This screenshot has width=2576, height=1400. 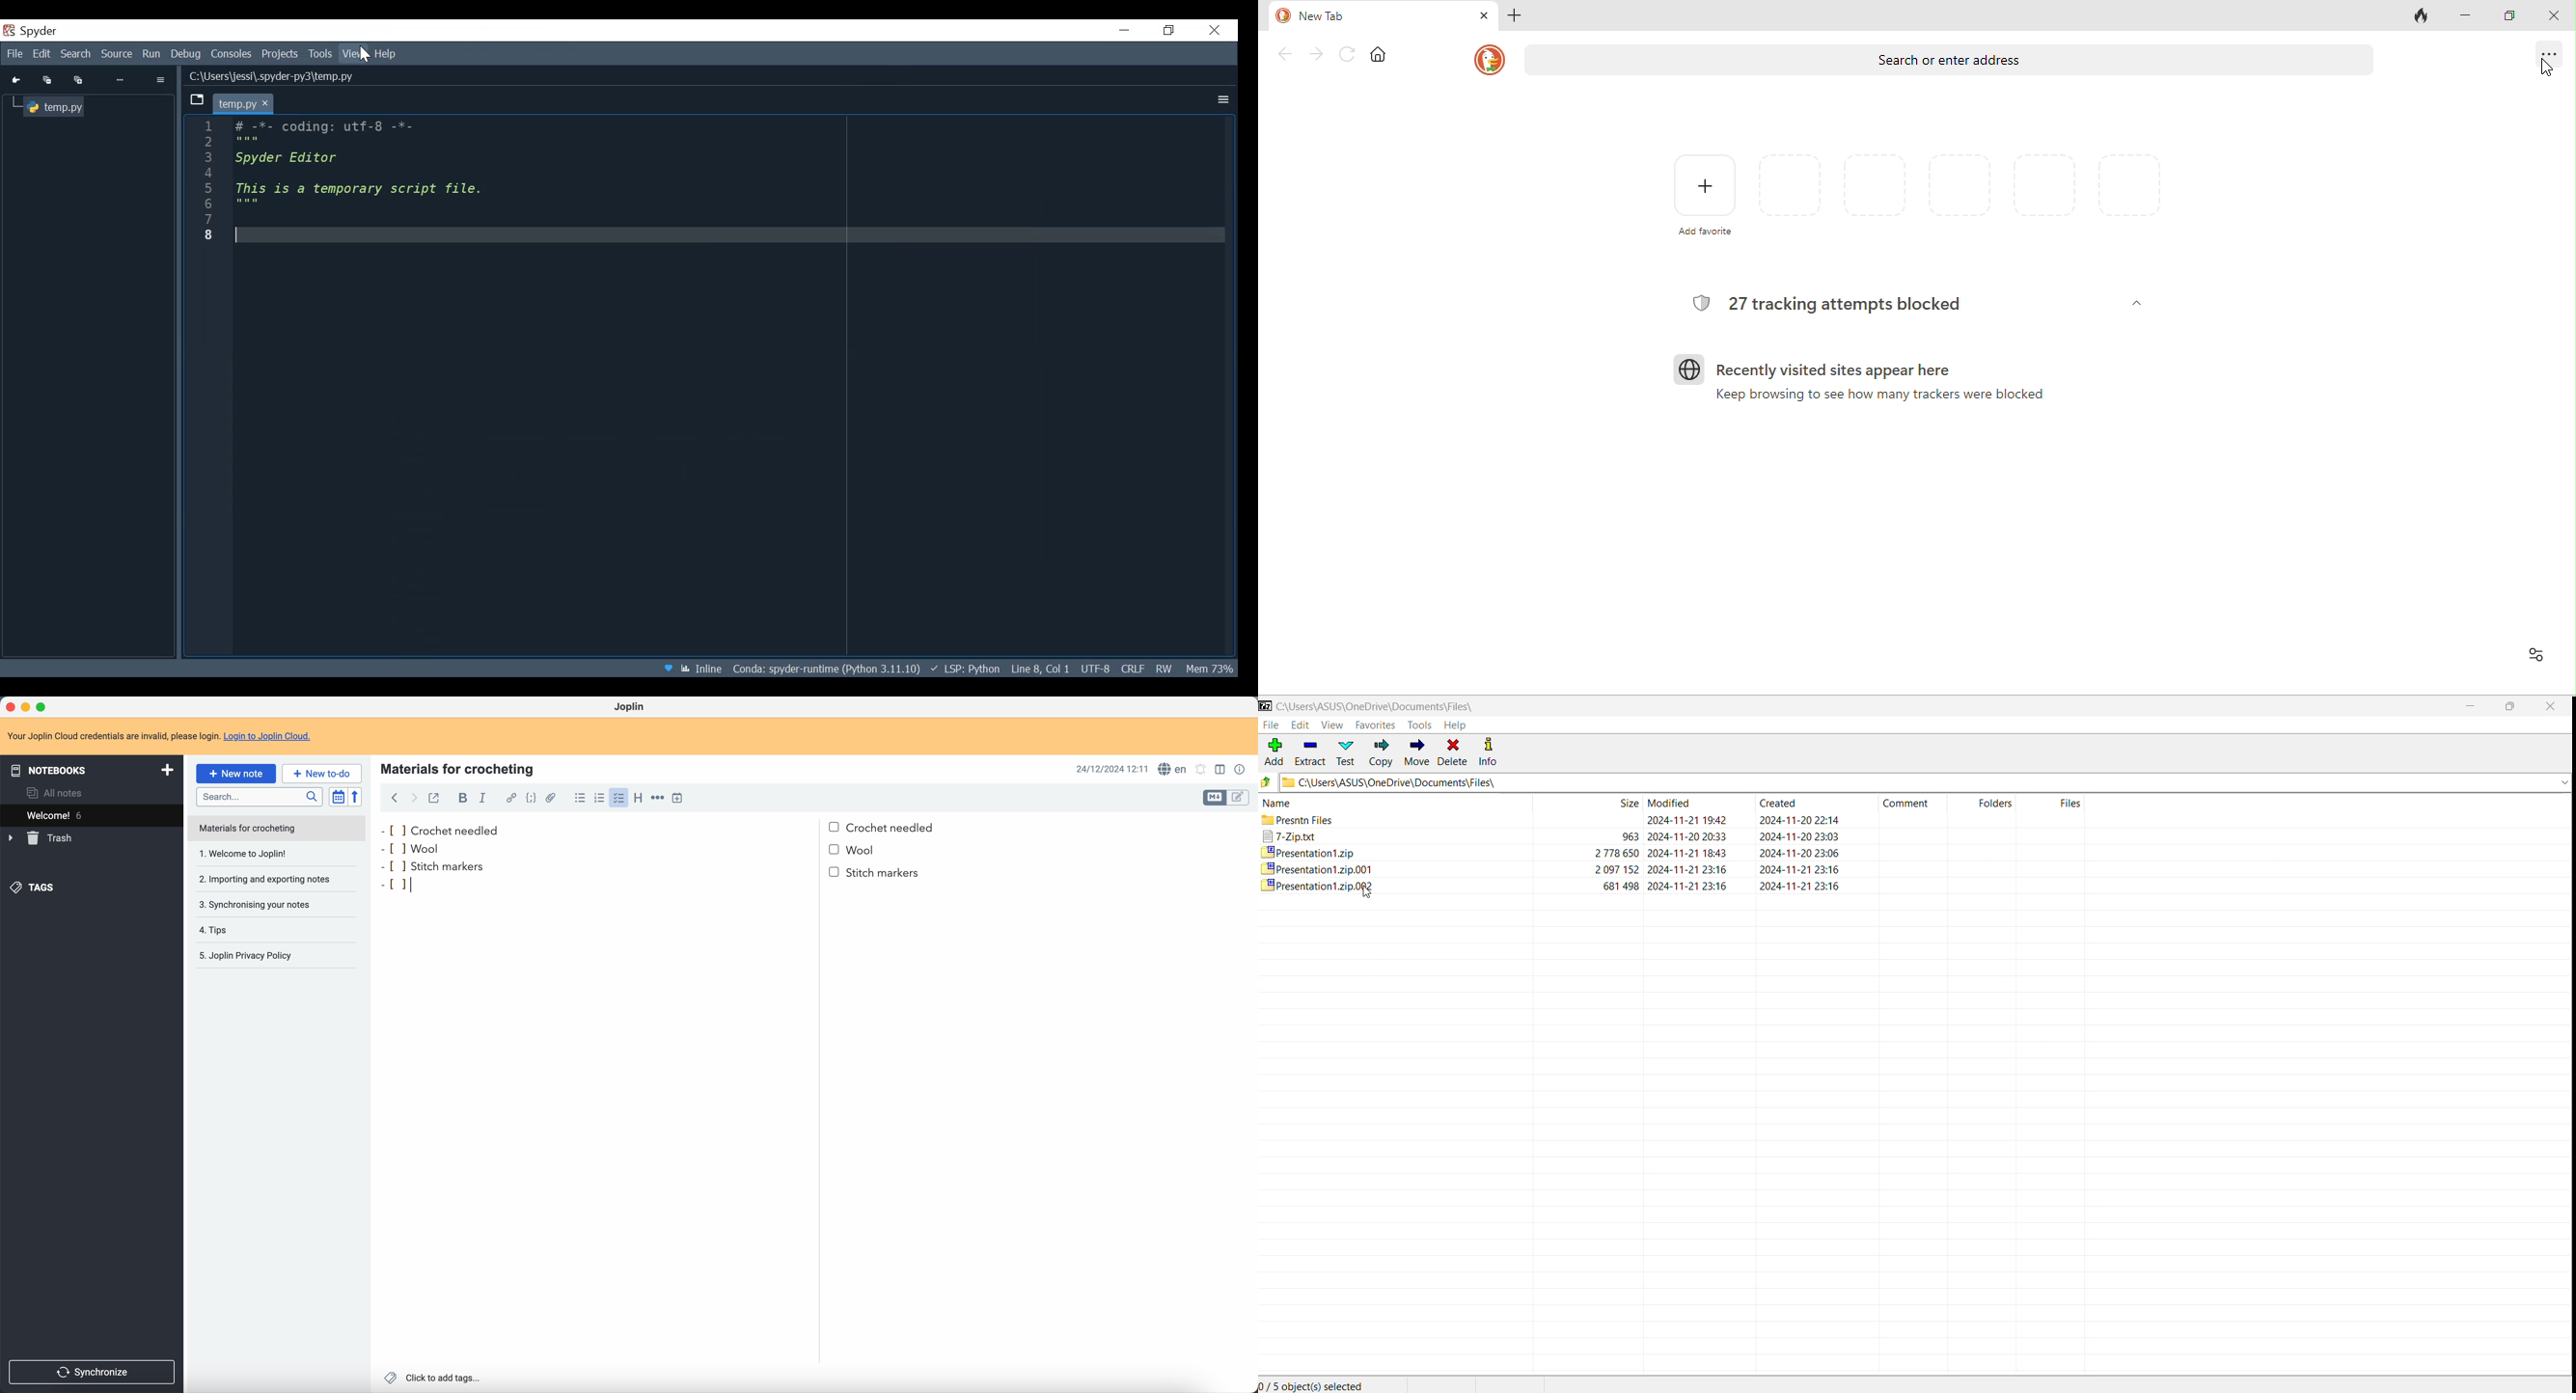 What do you see at coordinates (1321, 870) in the screenshot?
I see `Presentation1.zip.001` at bounding box center [1321, 870].